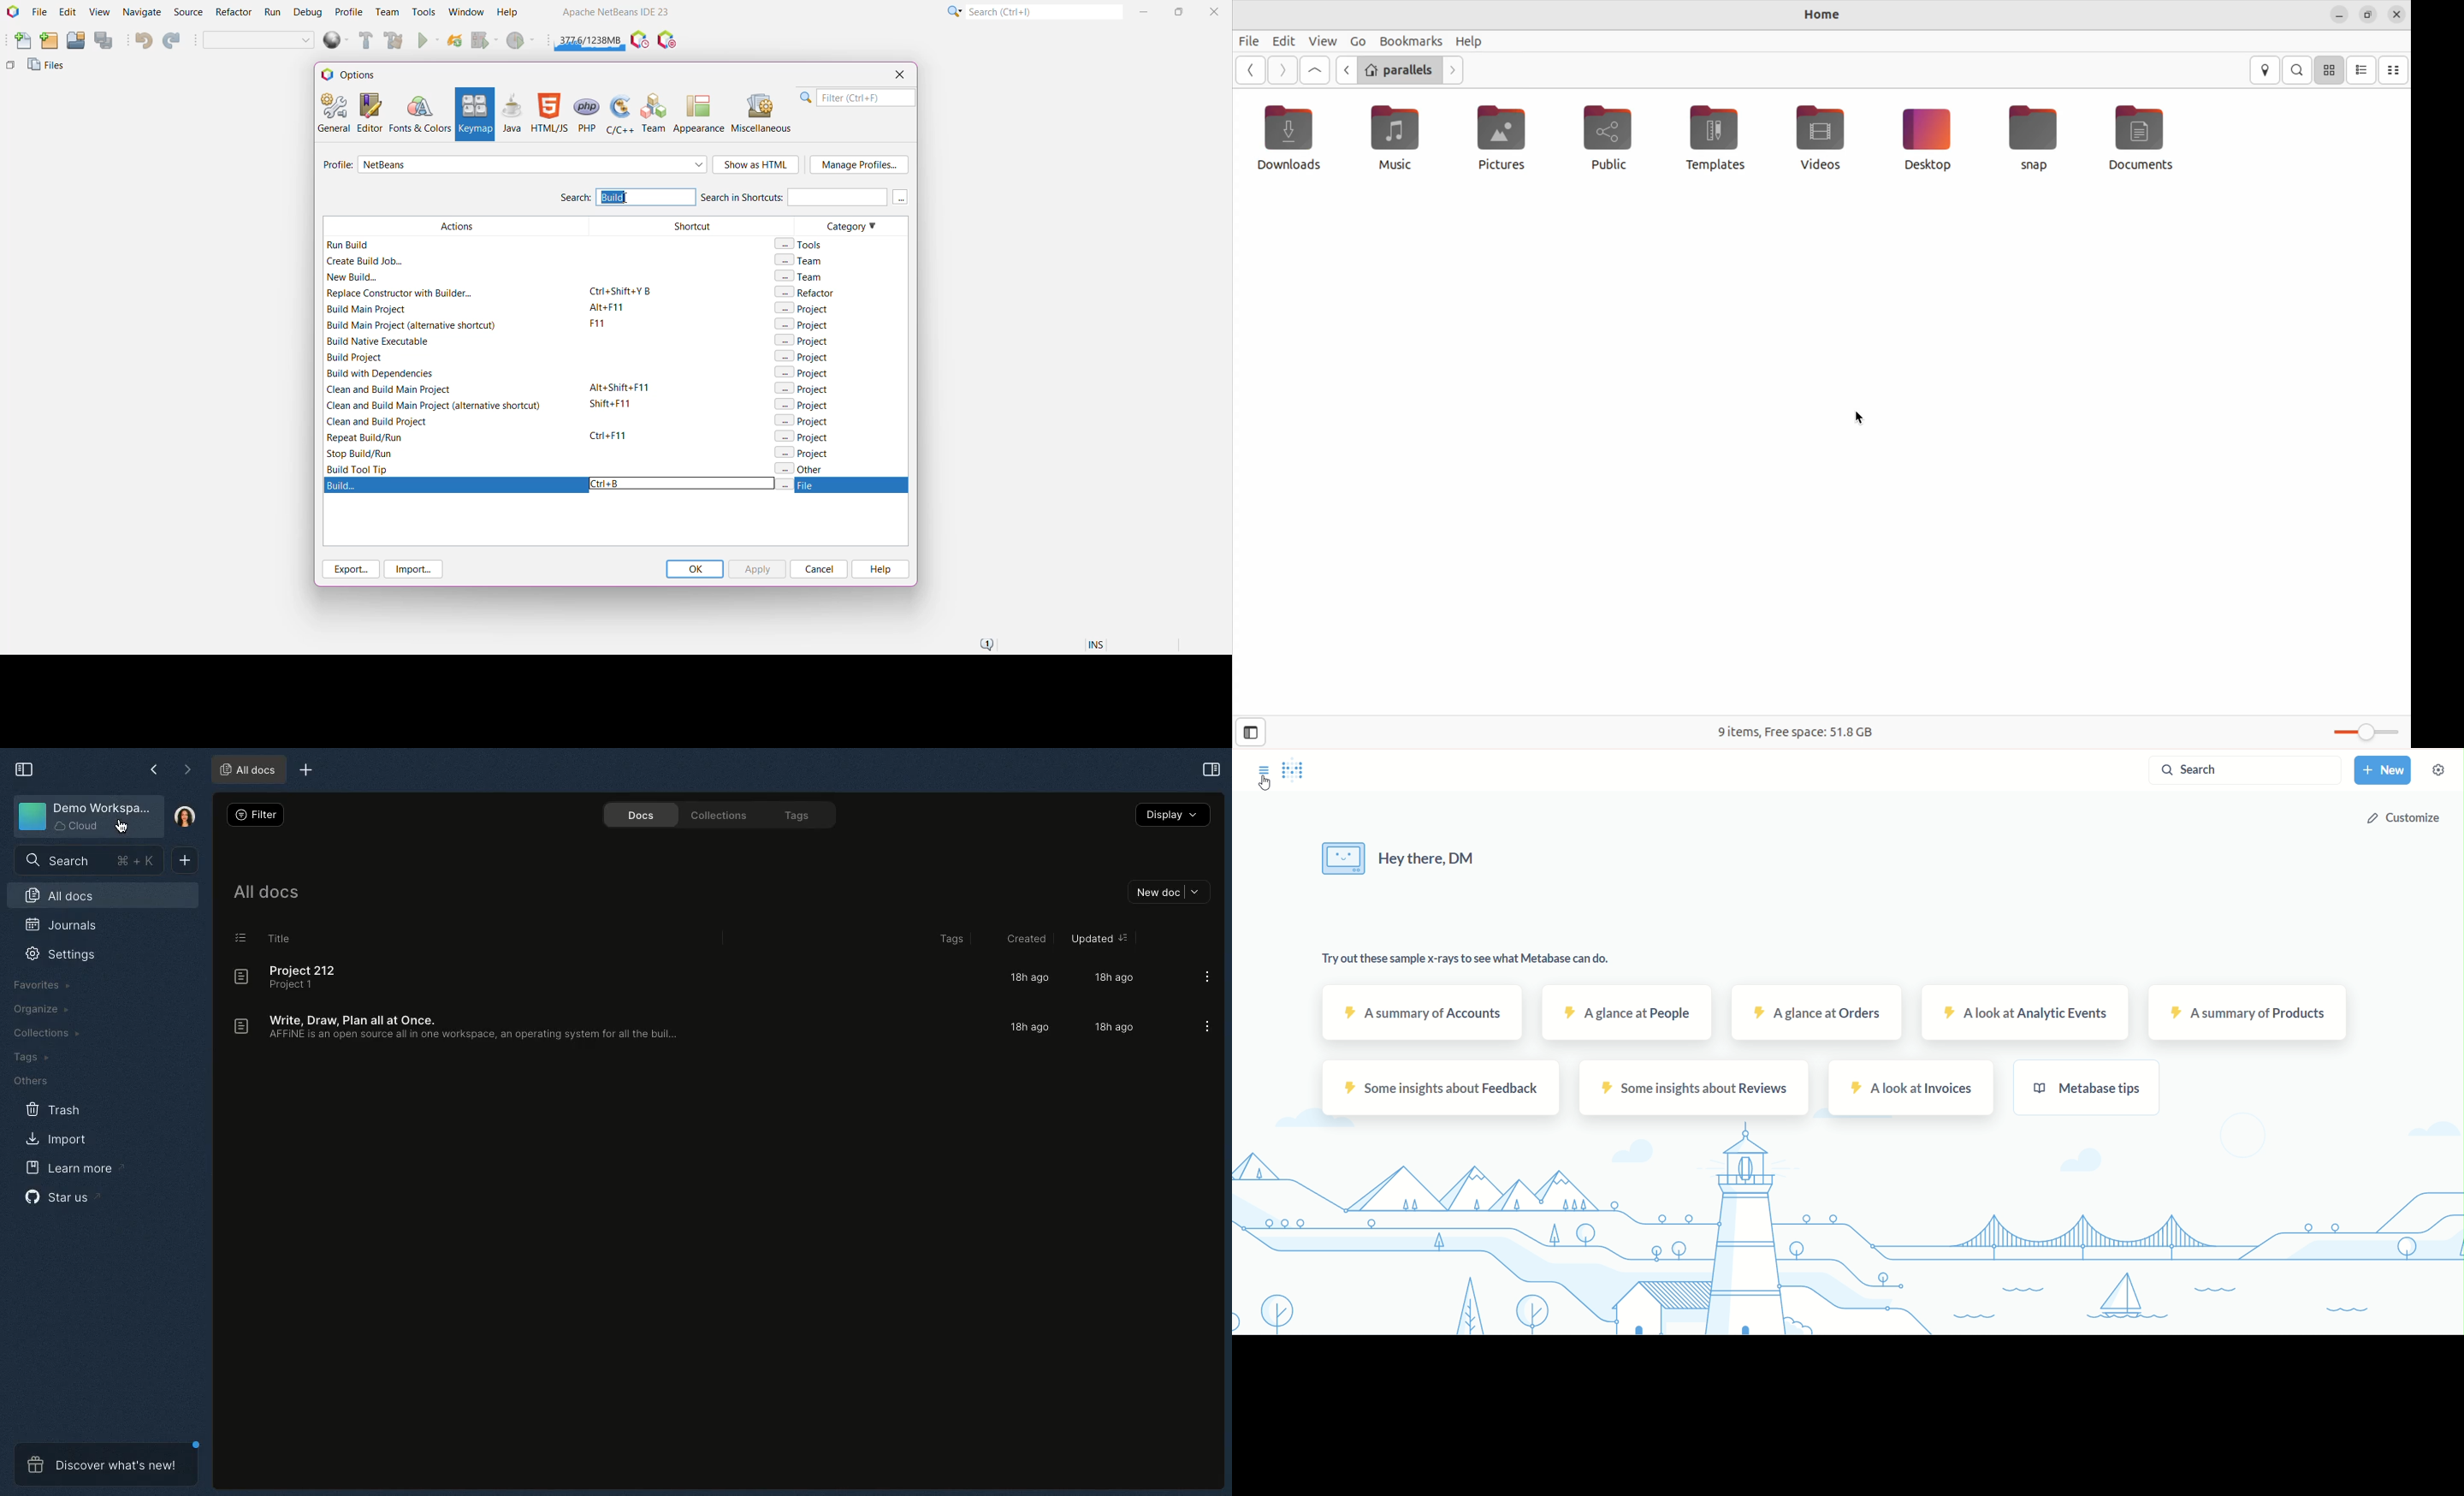  What do you see at coordinates (181, 861) in the screenshot?
I see `New document` at bounding box center [181, 861].